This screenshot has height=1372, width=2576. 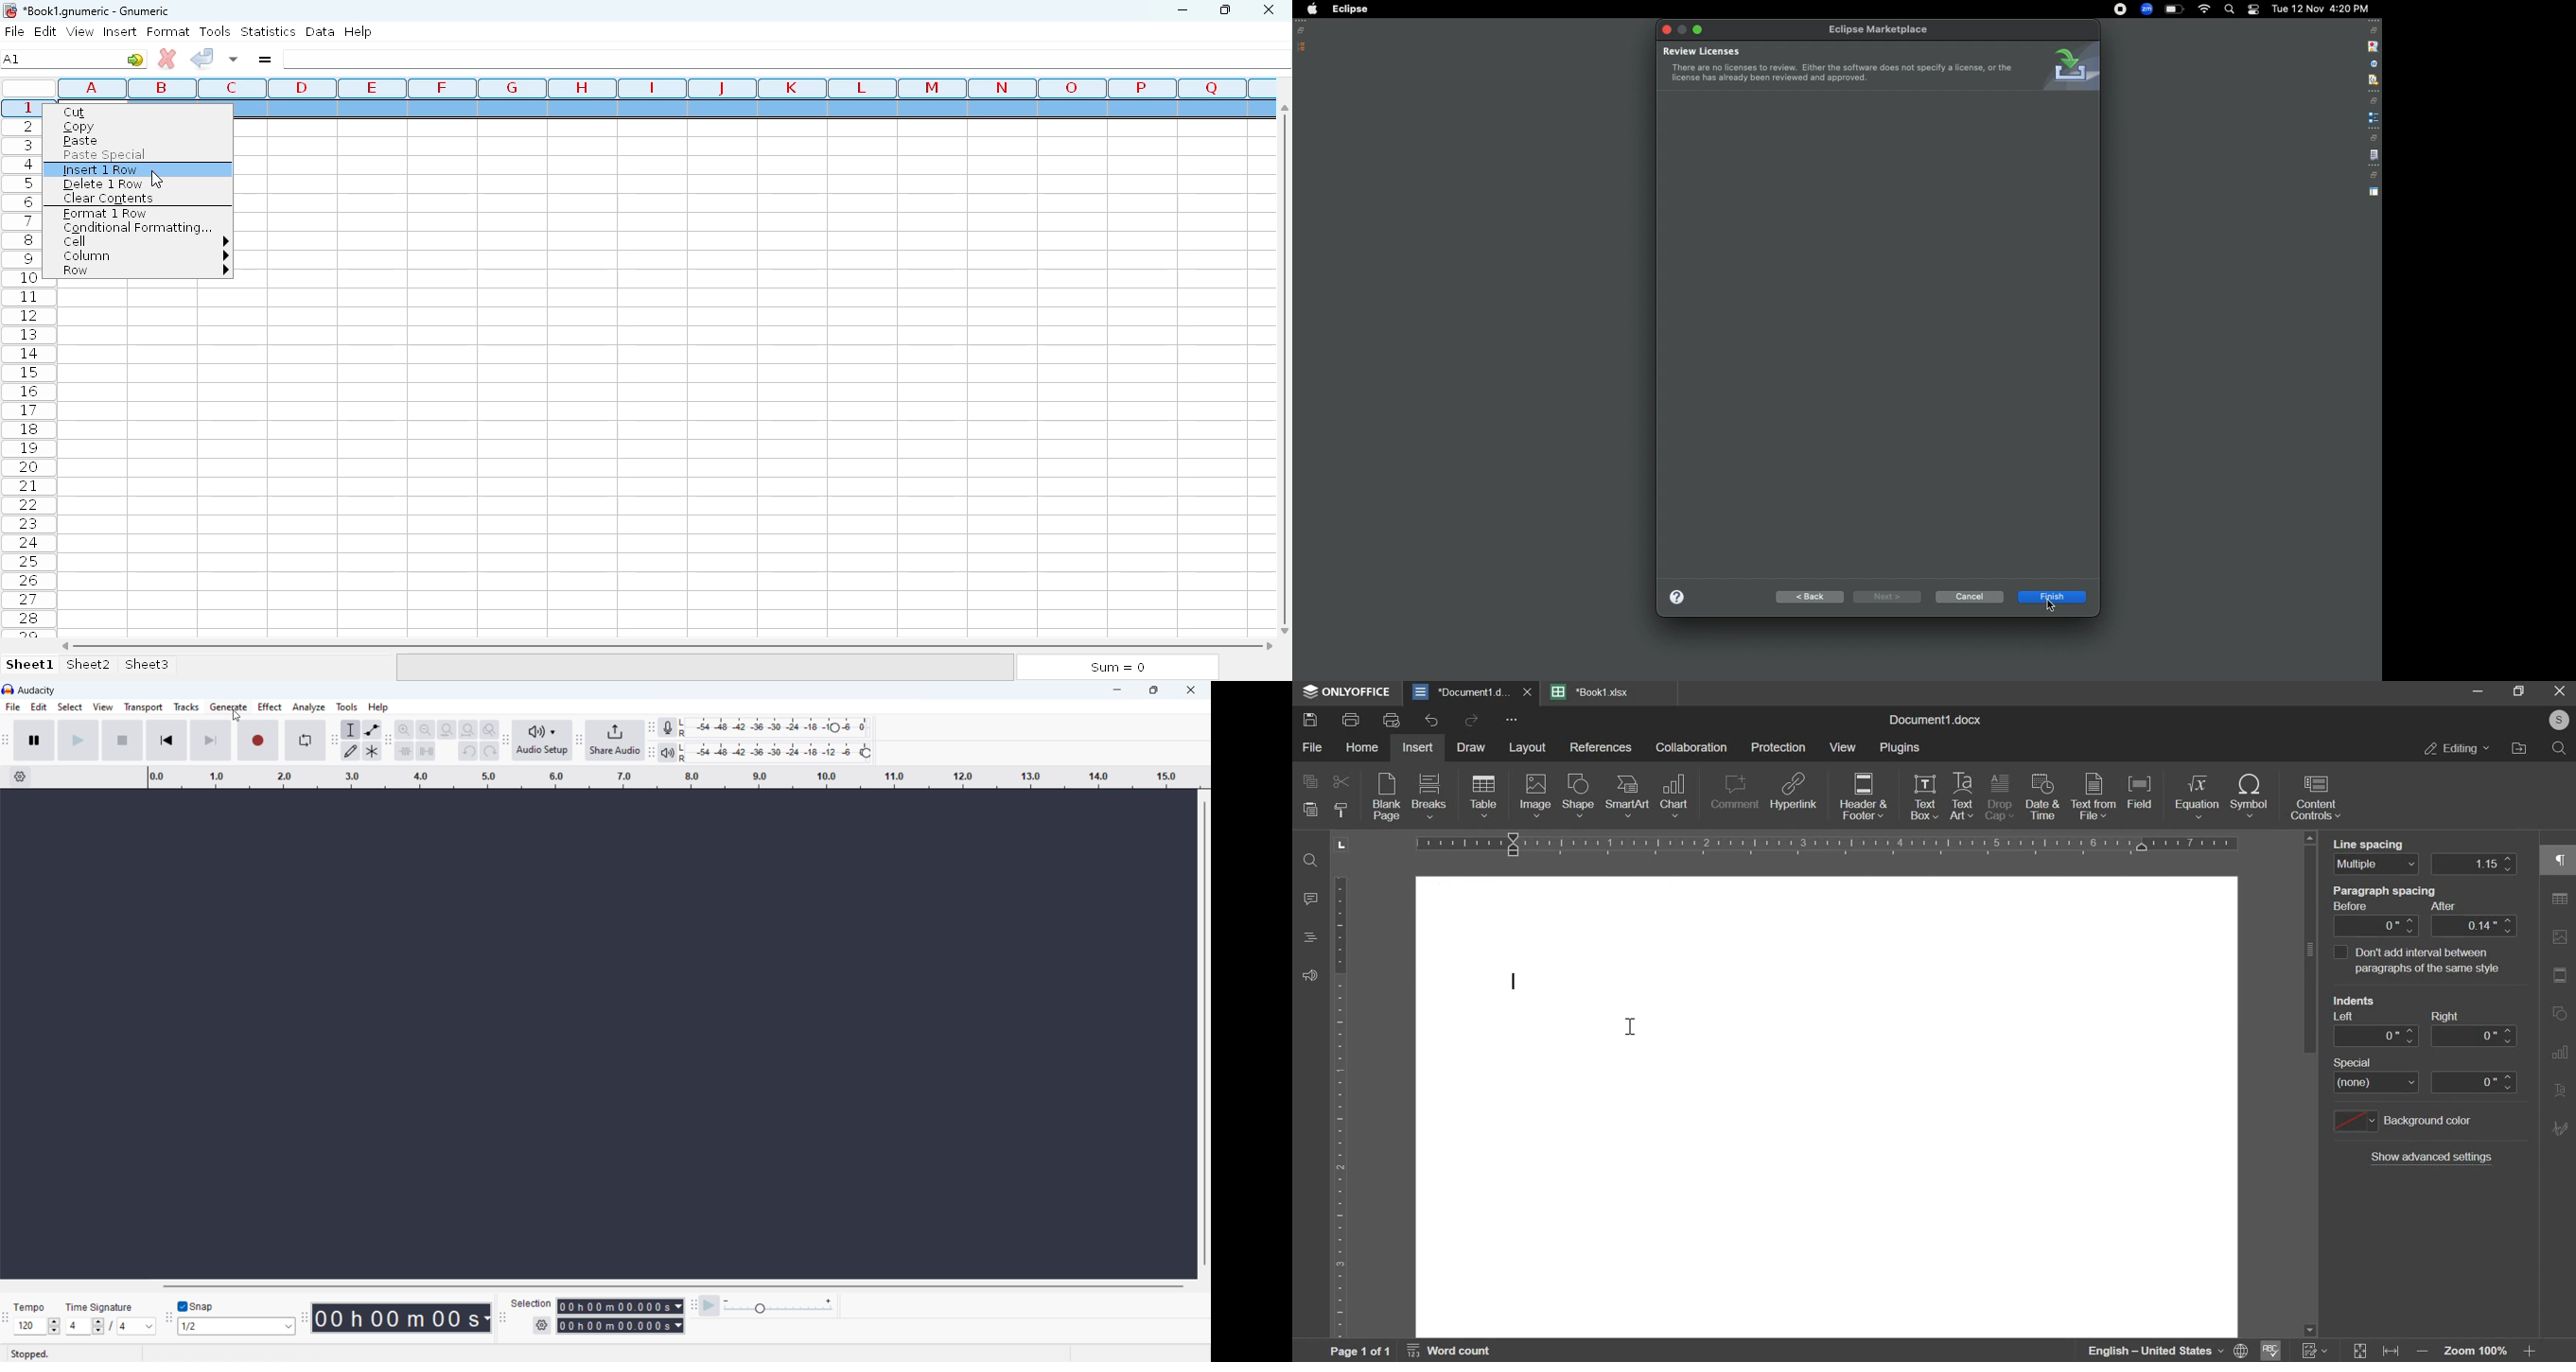 What do you see at coordinates (122, 740) in the screenshot?
I see `stop` at bounding box center [122, 740].